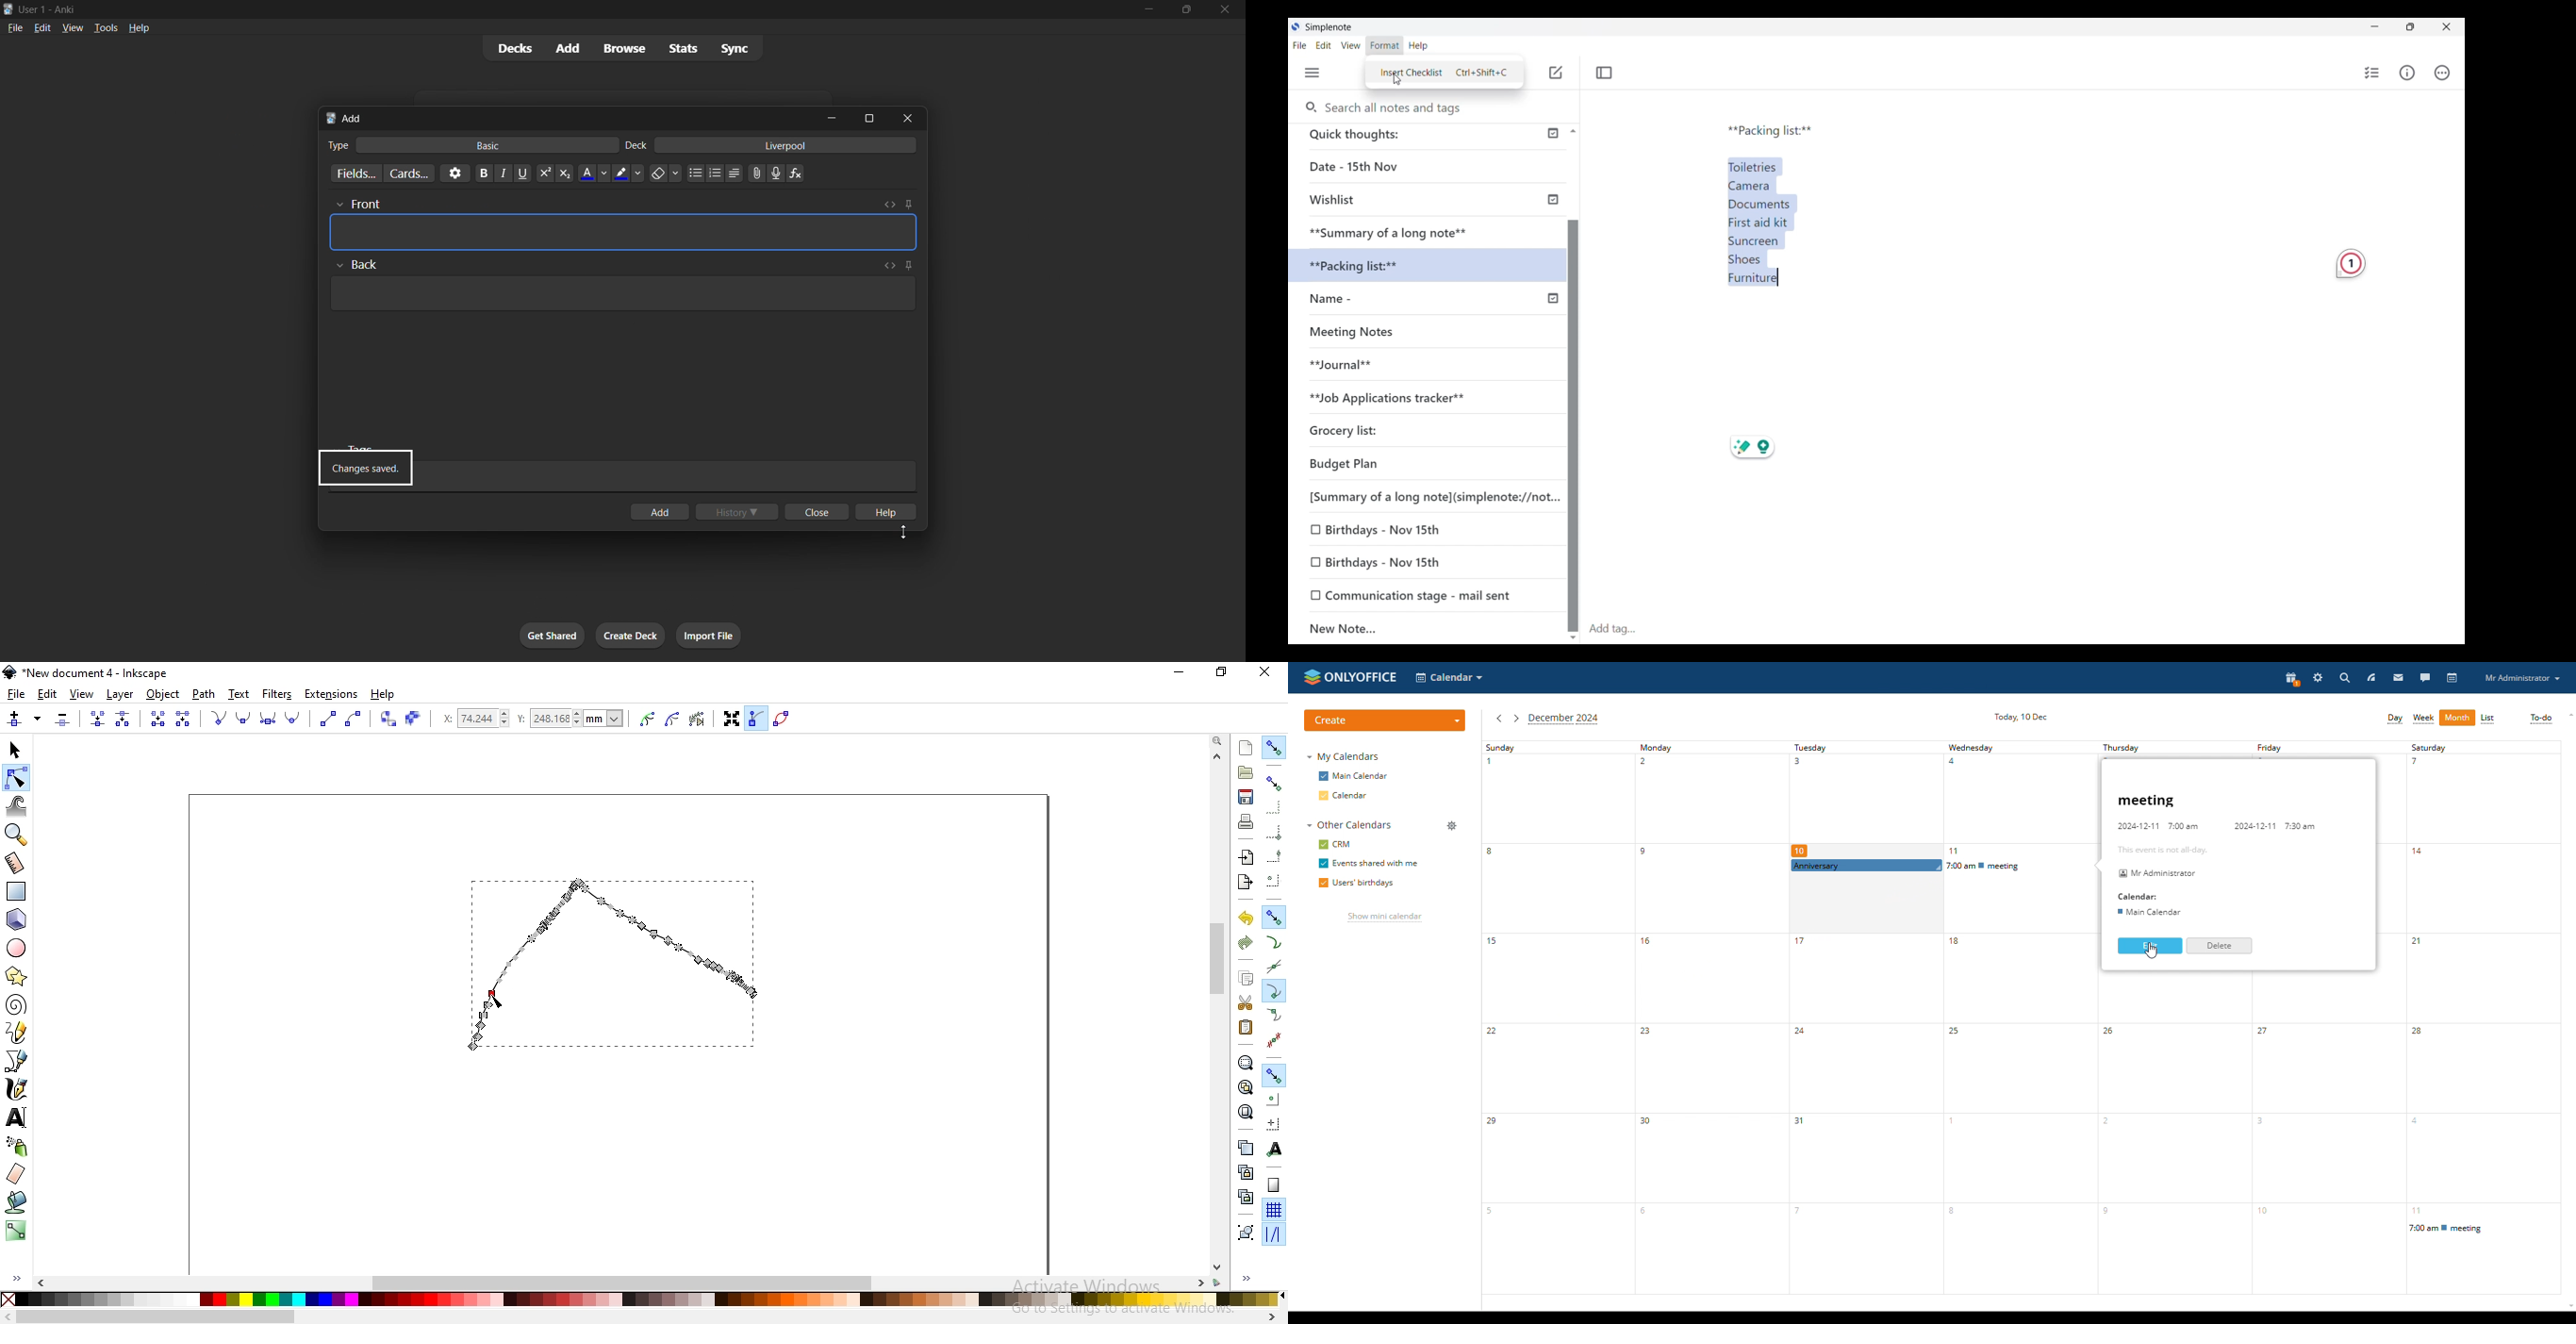 The image size is (2576, 1344). I want to click on make selected nodes auto-smooth, so click(293, 719).